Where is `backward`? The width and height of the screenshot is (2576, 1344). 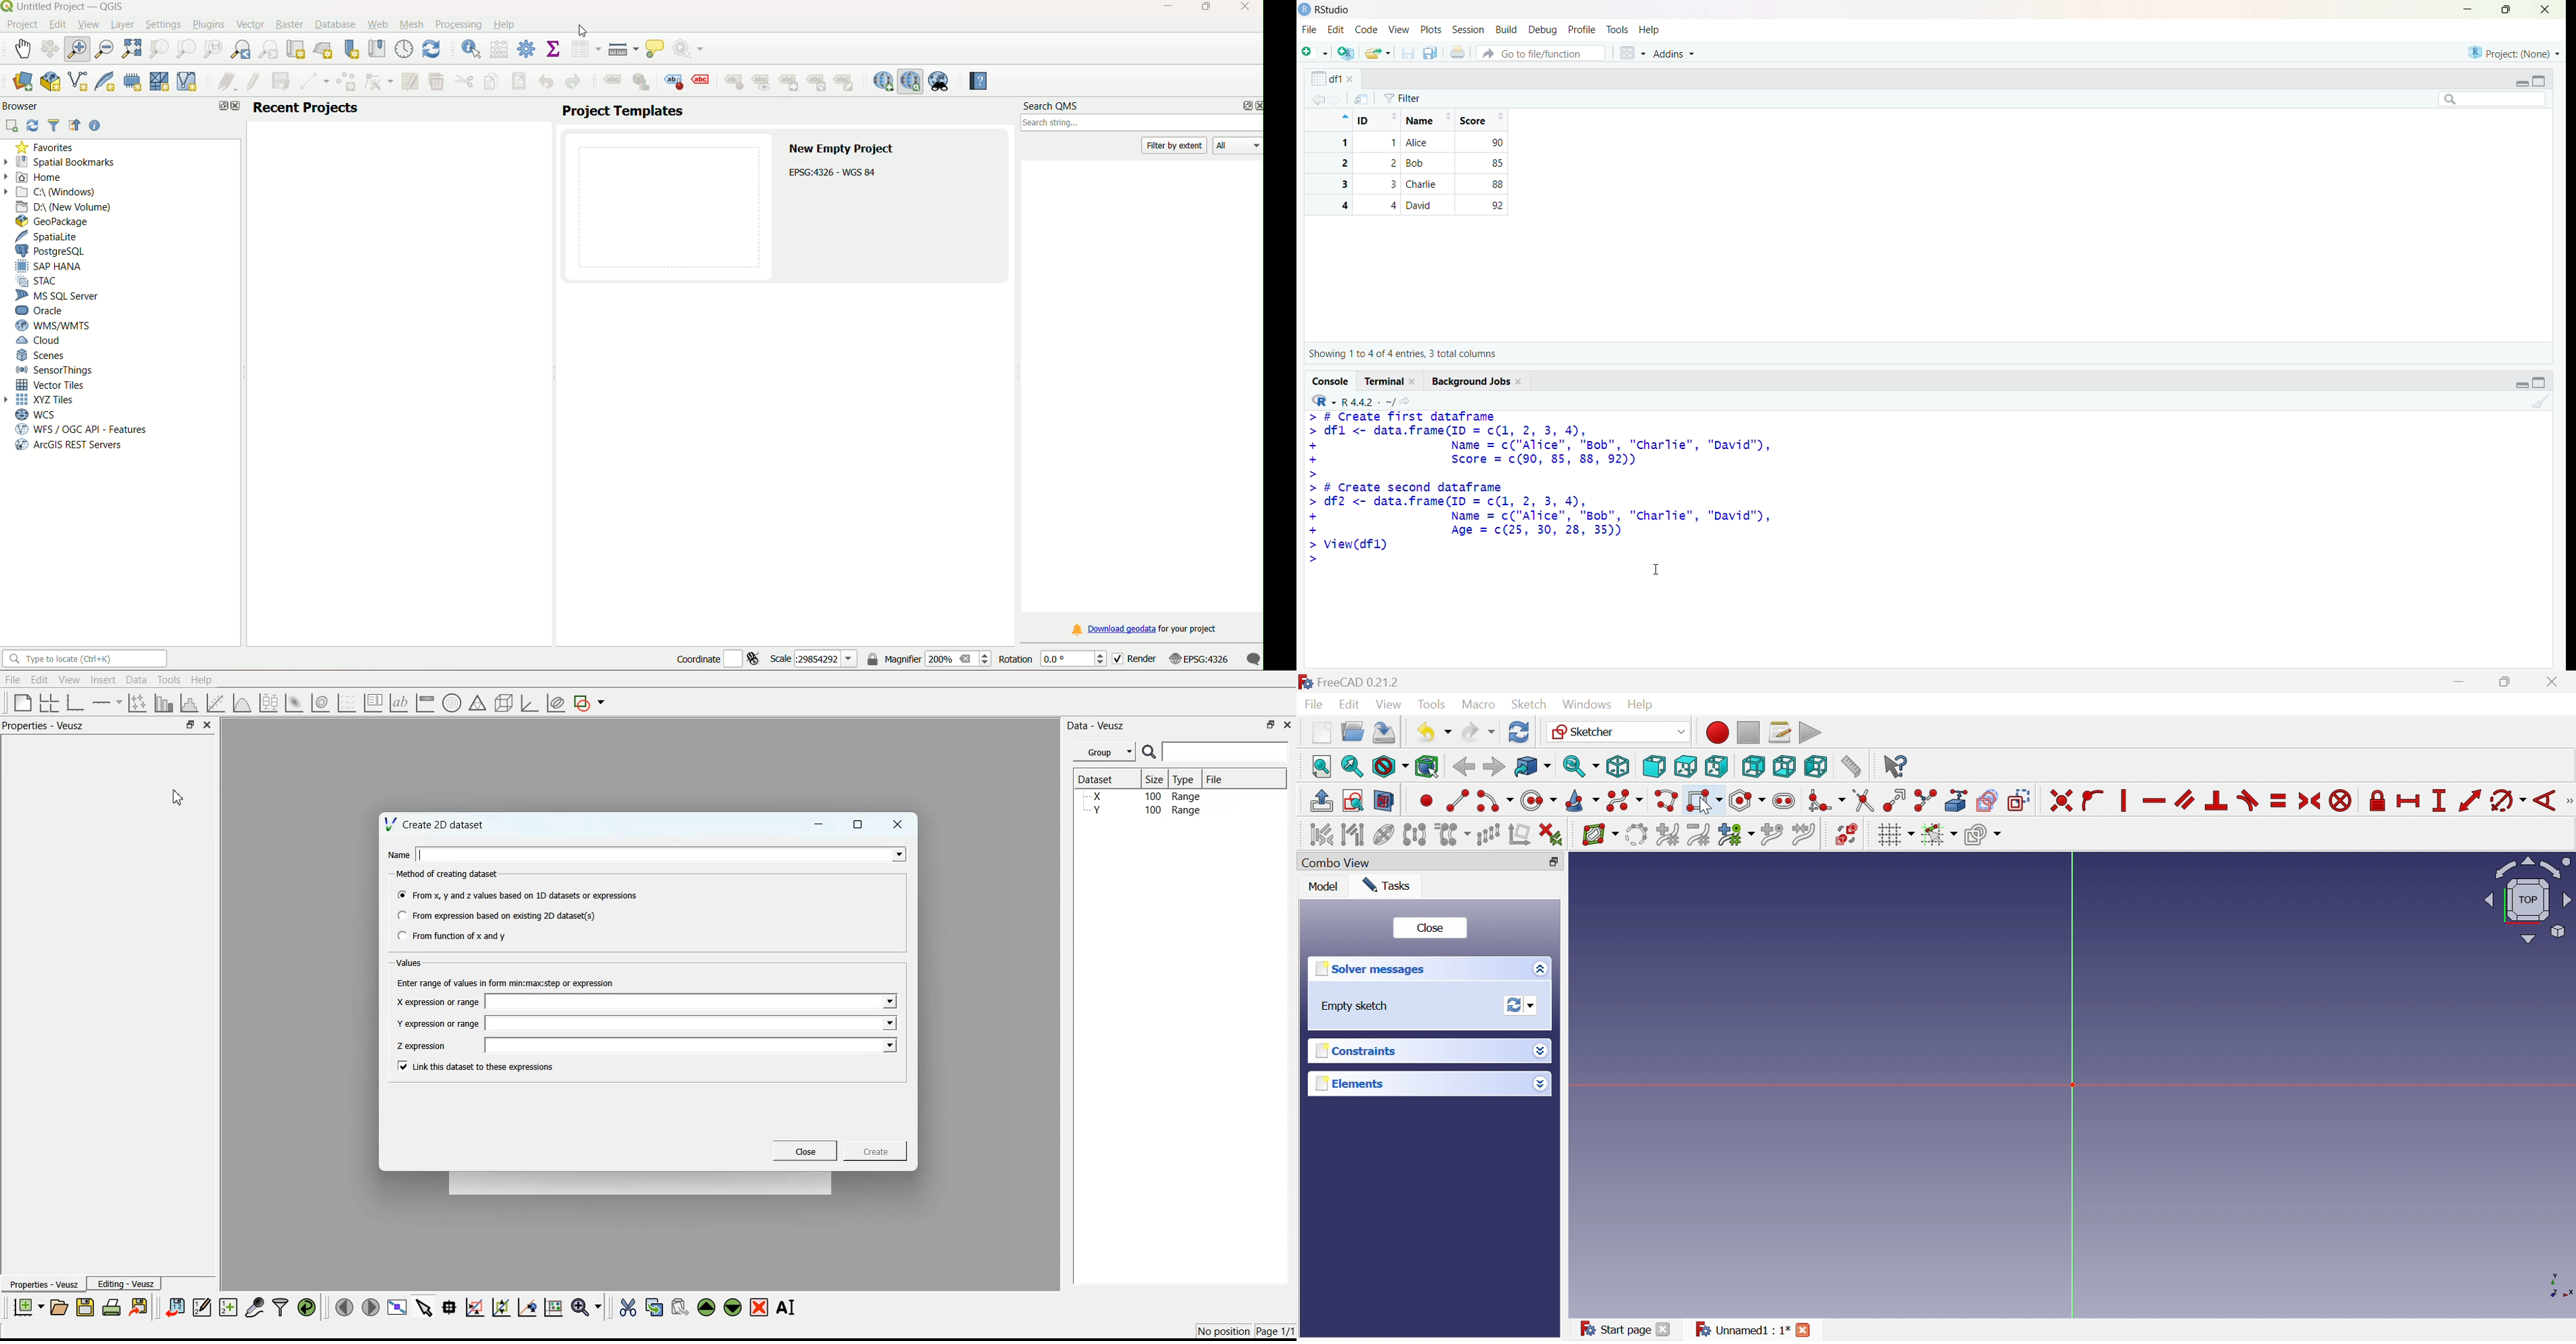
backward is located at coordinates (1318, 99).